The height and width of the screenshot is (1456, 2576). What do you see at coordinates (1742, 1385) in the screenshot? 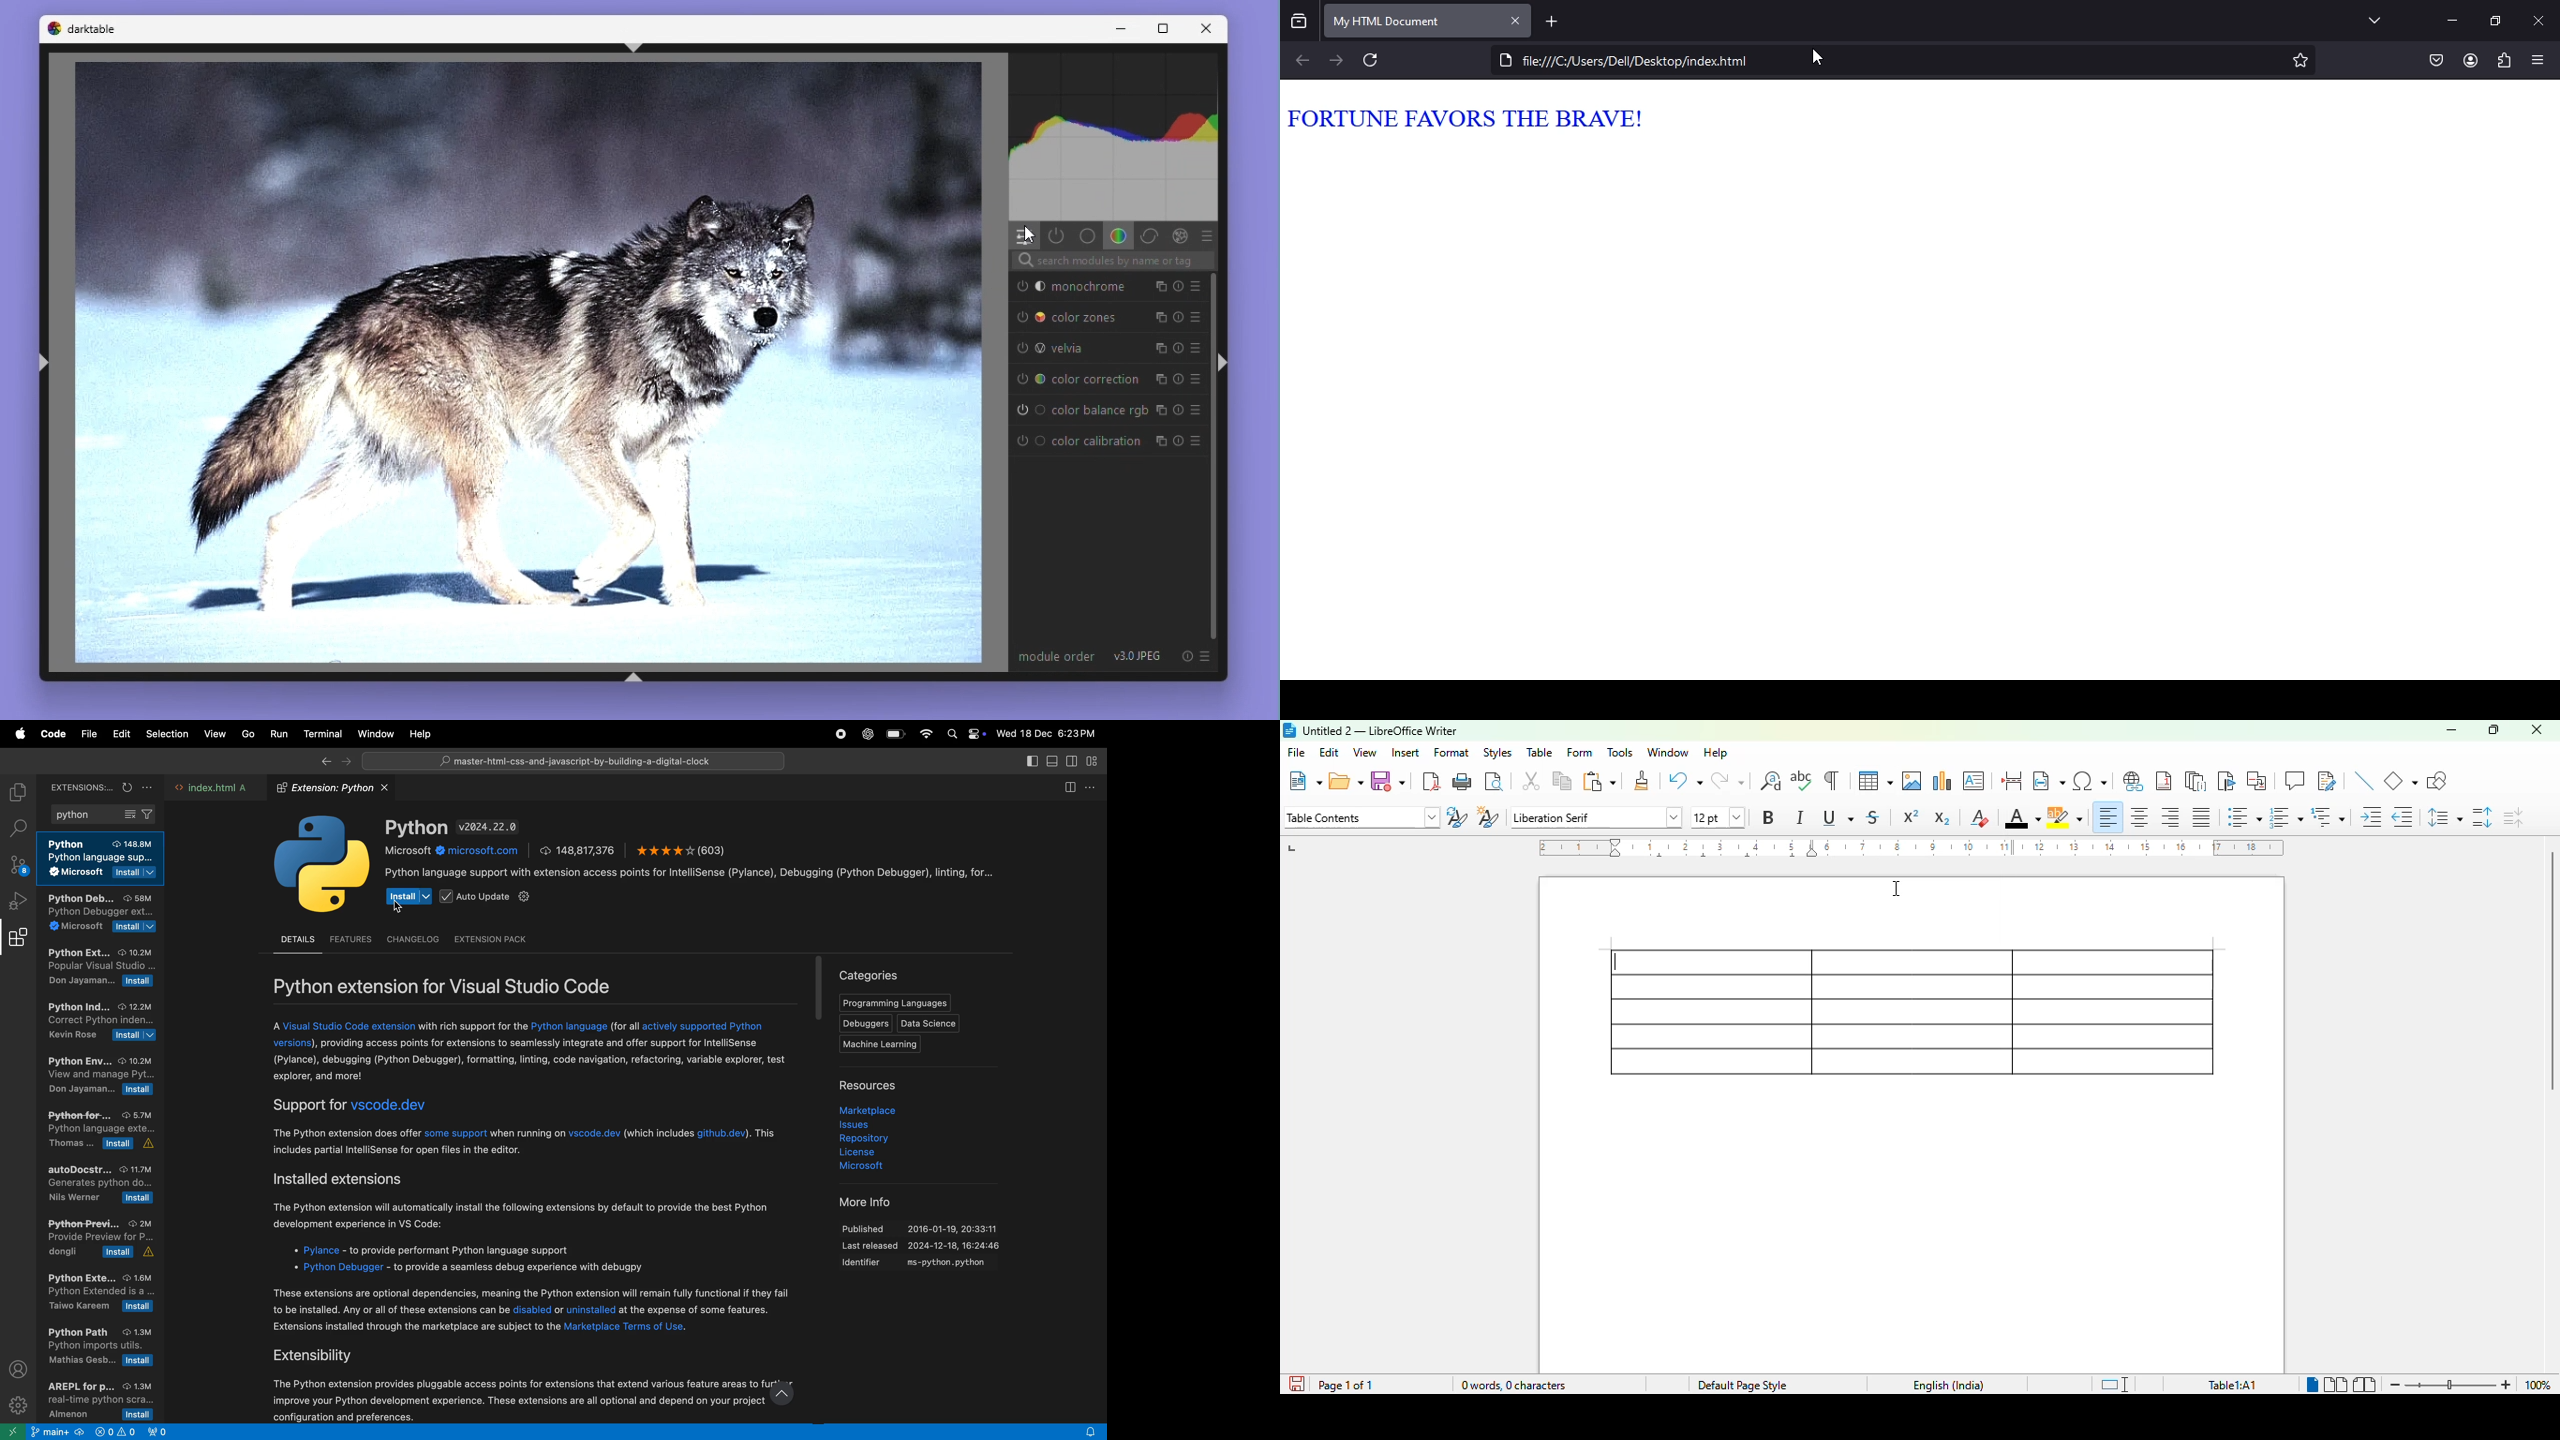
I see `page style` at bounding box center [1742, 1385].